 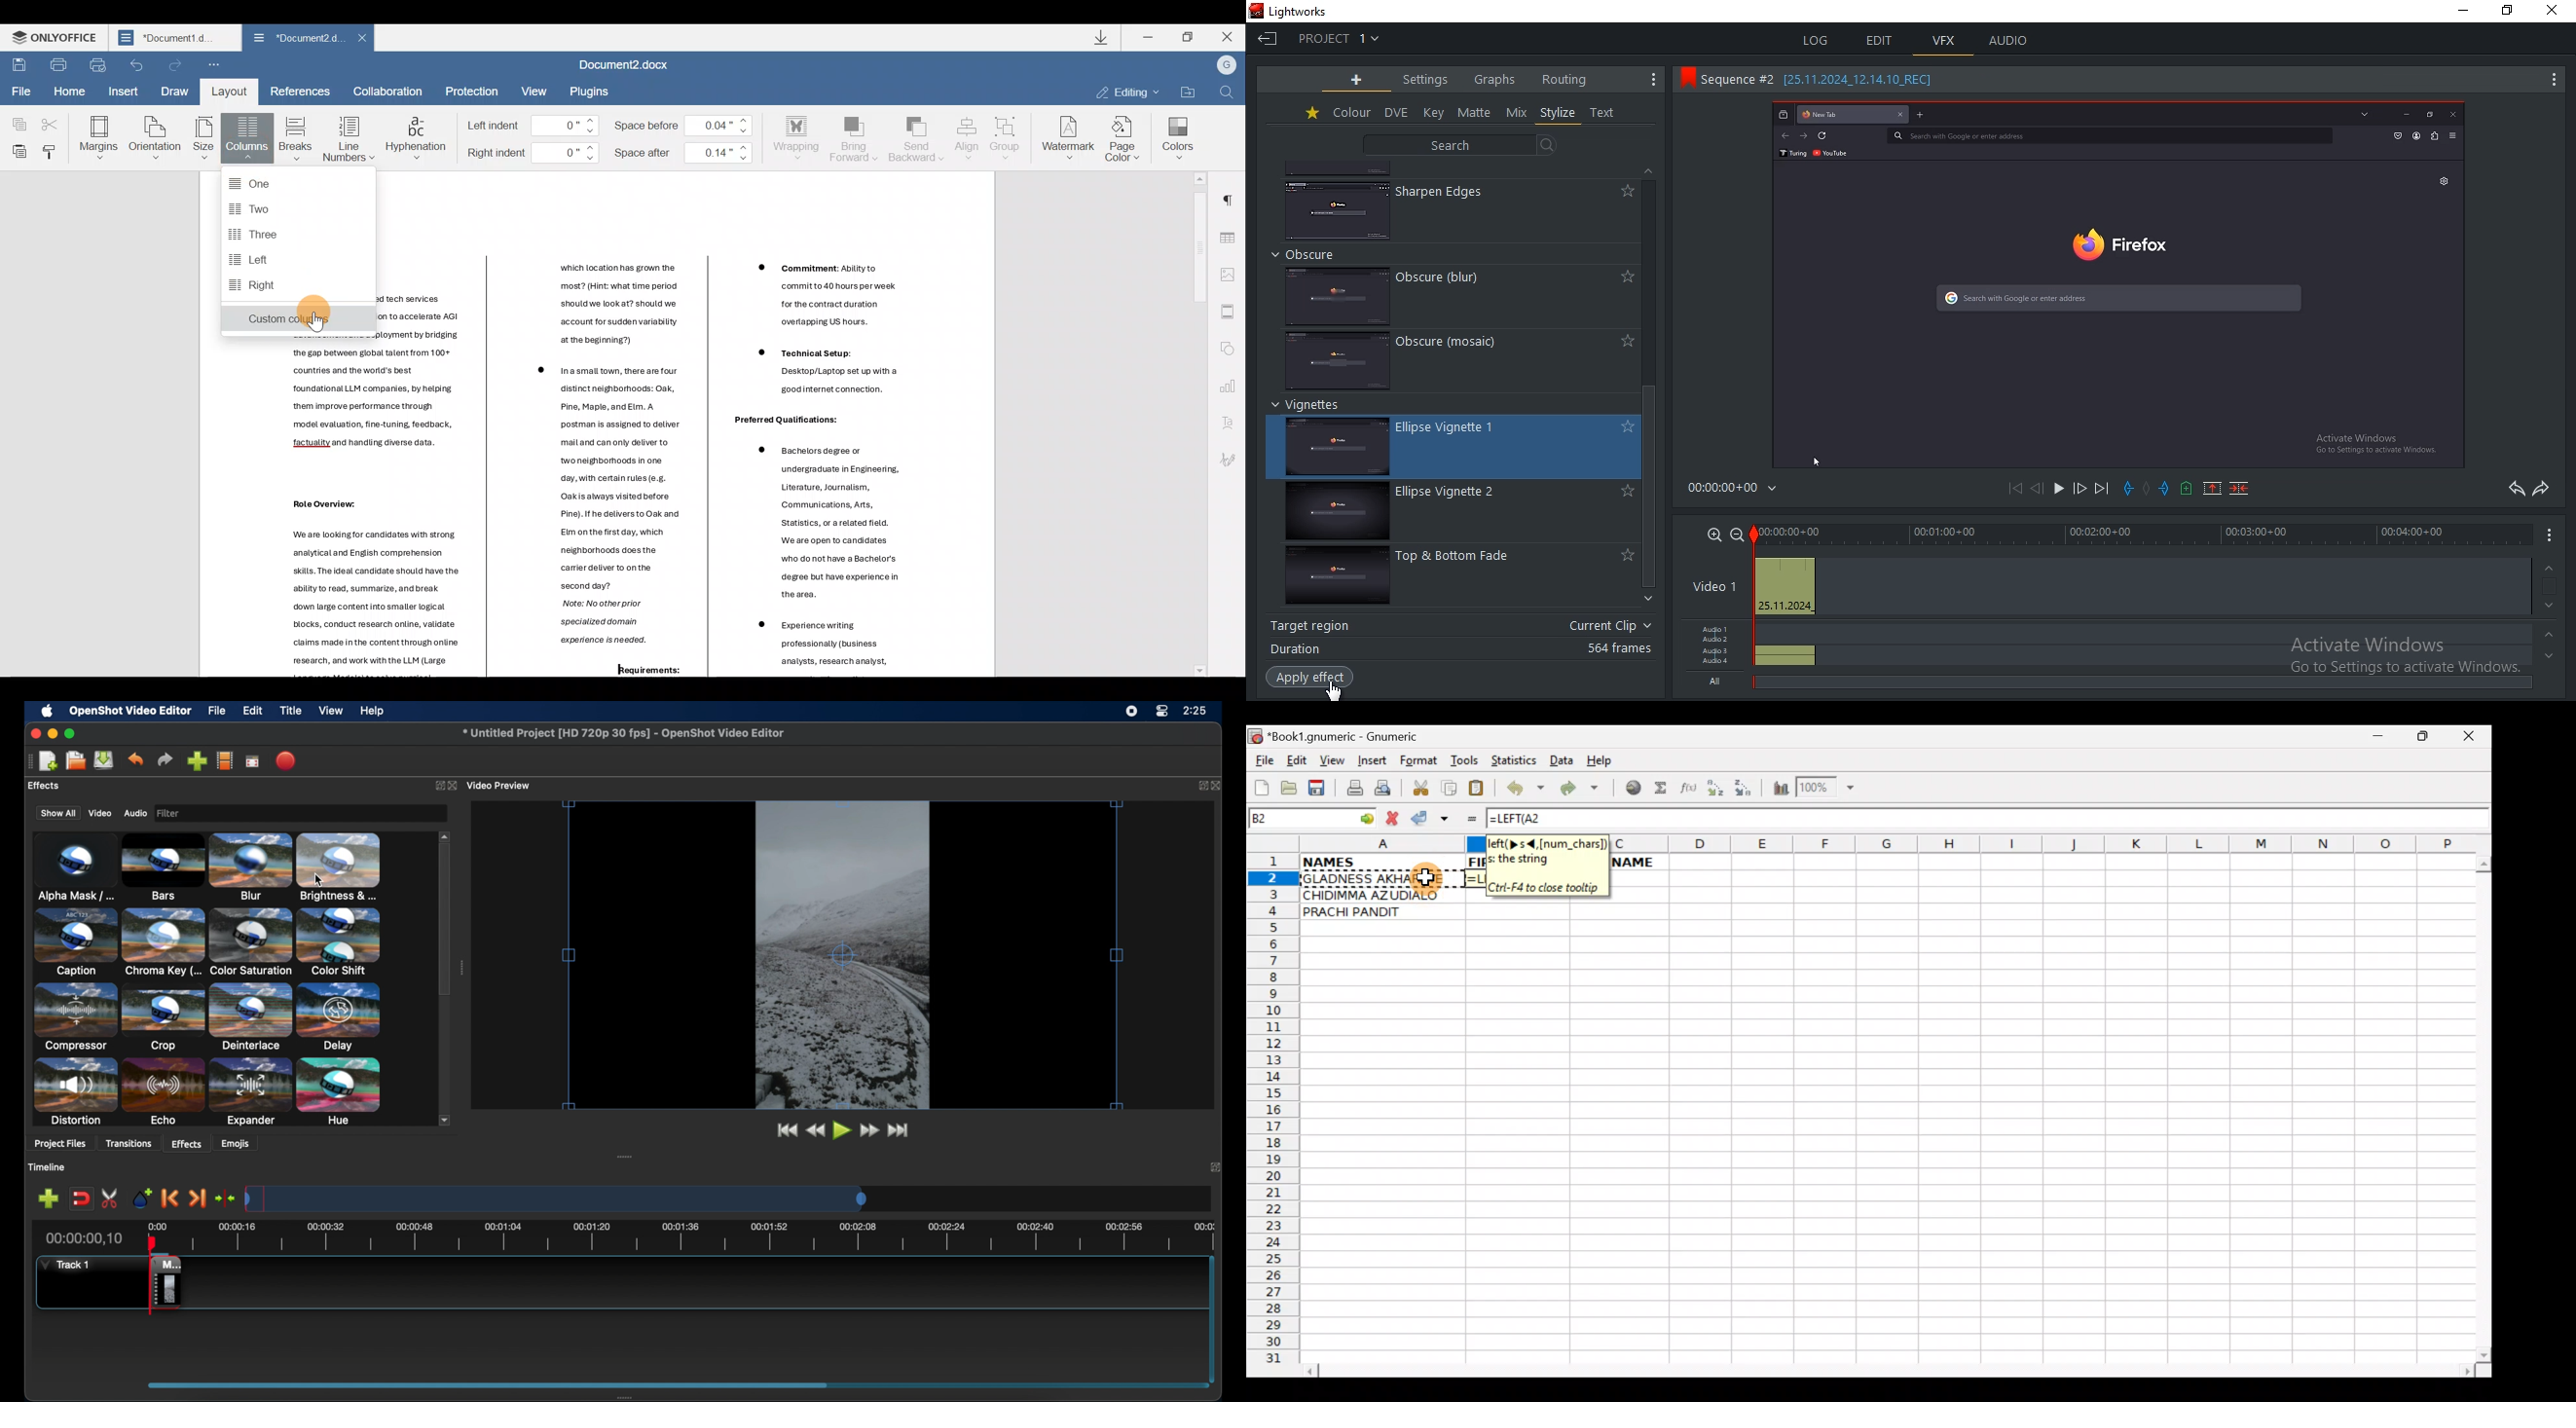 What do you see at coordinates (1337, 294) in the screenshot?
I see `Thumbnail` at bounding box center [1337, 294].